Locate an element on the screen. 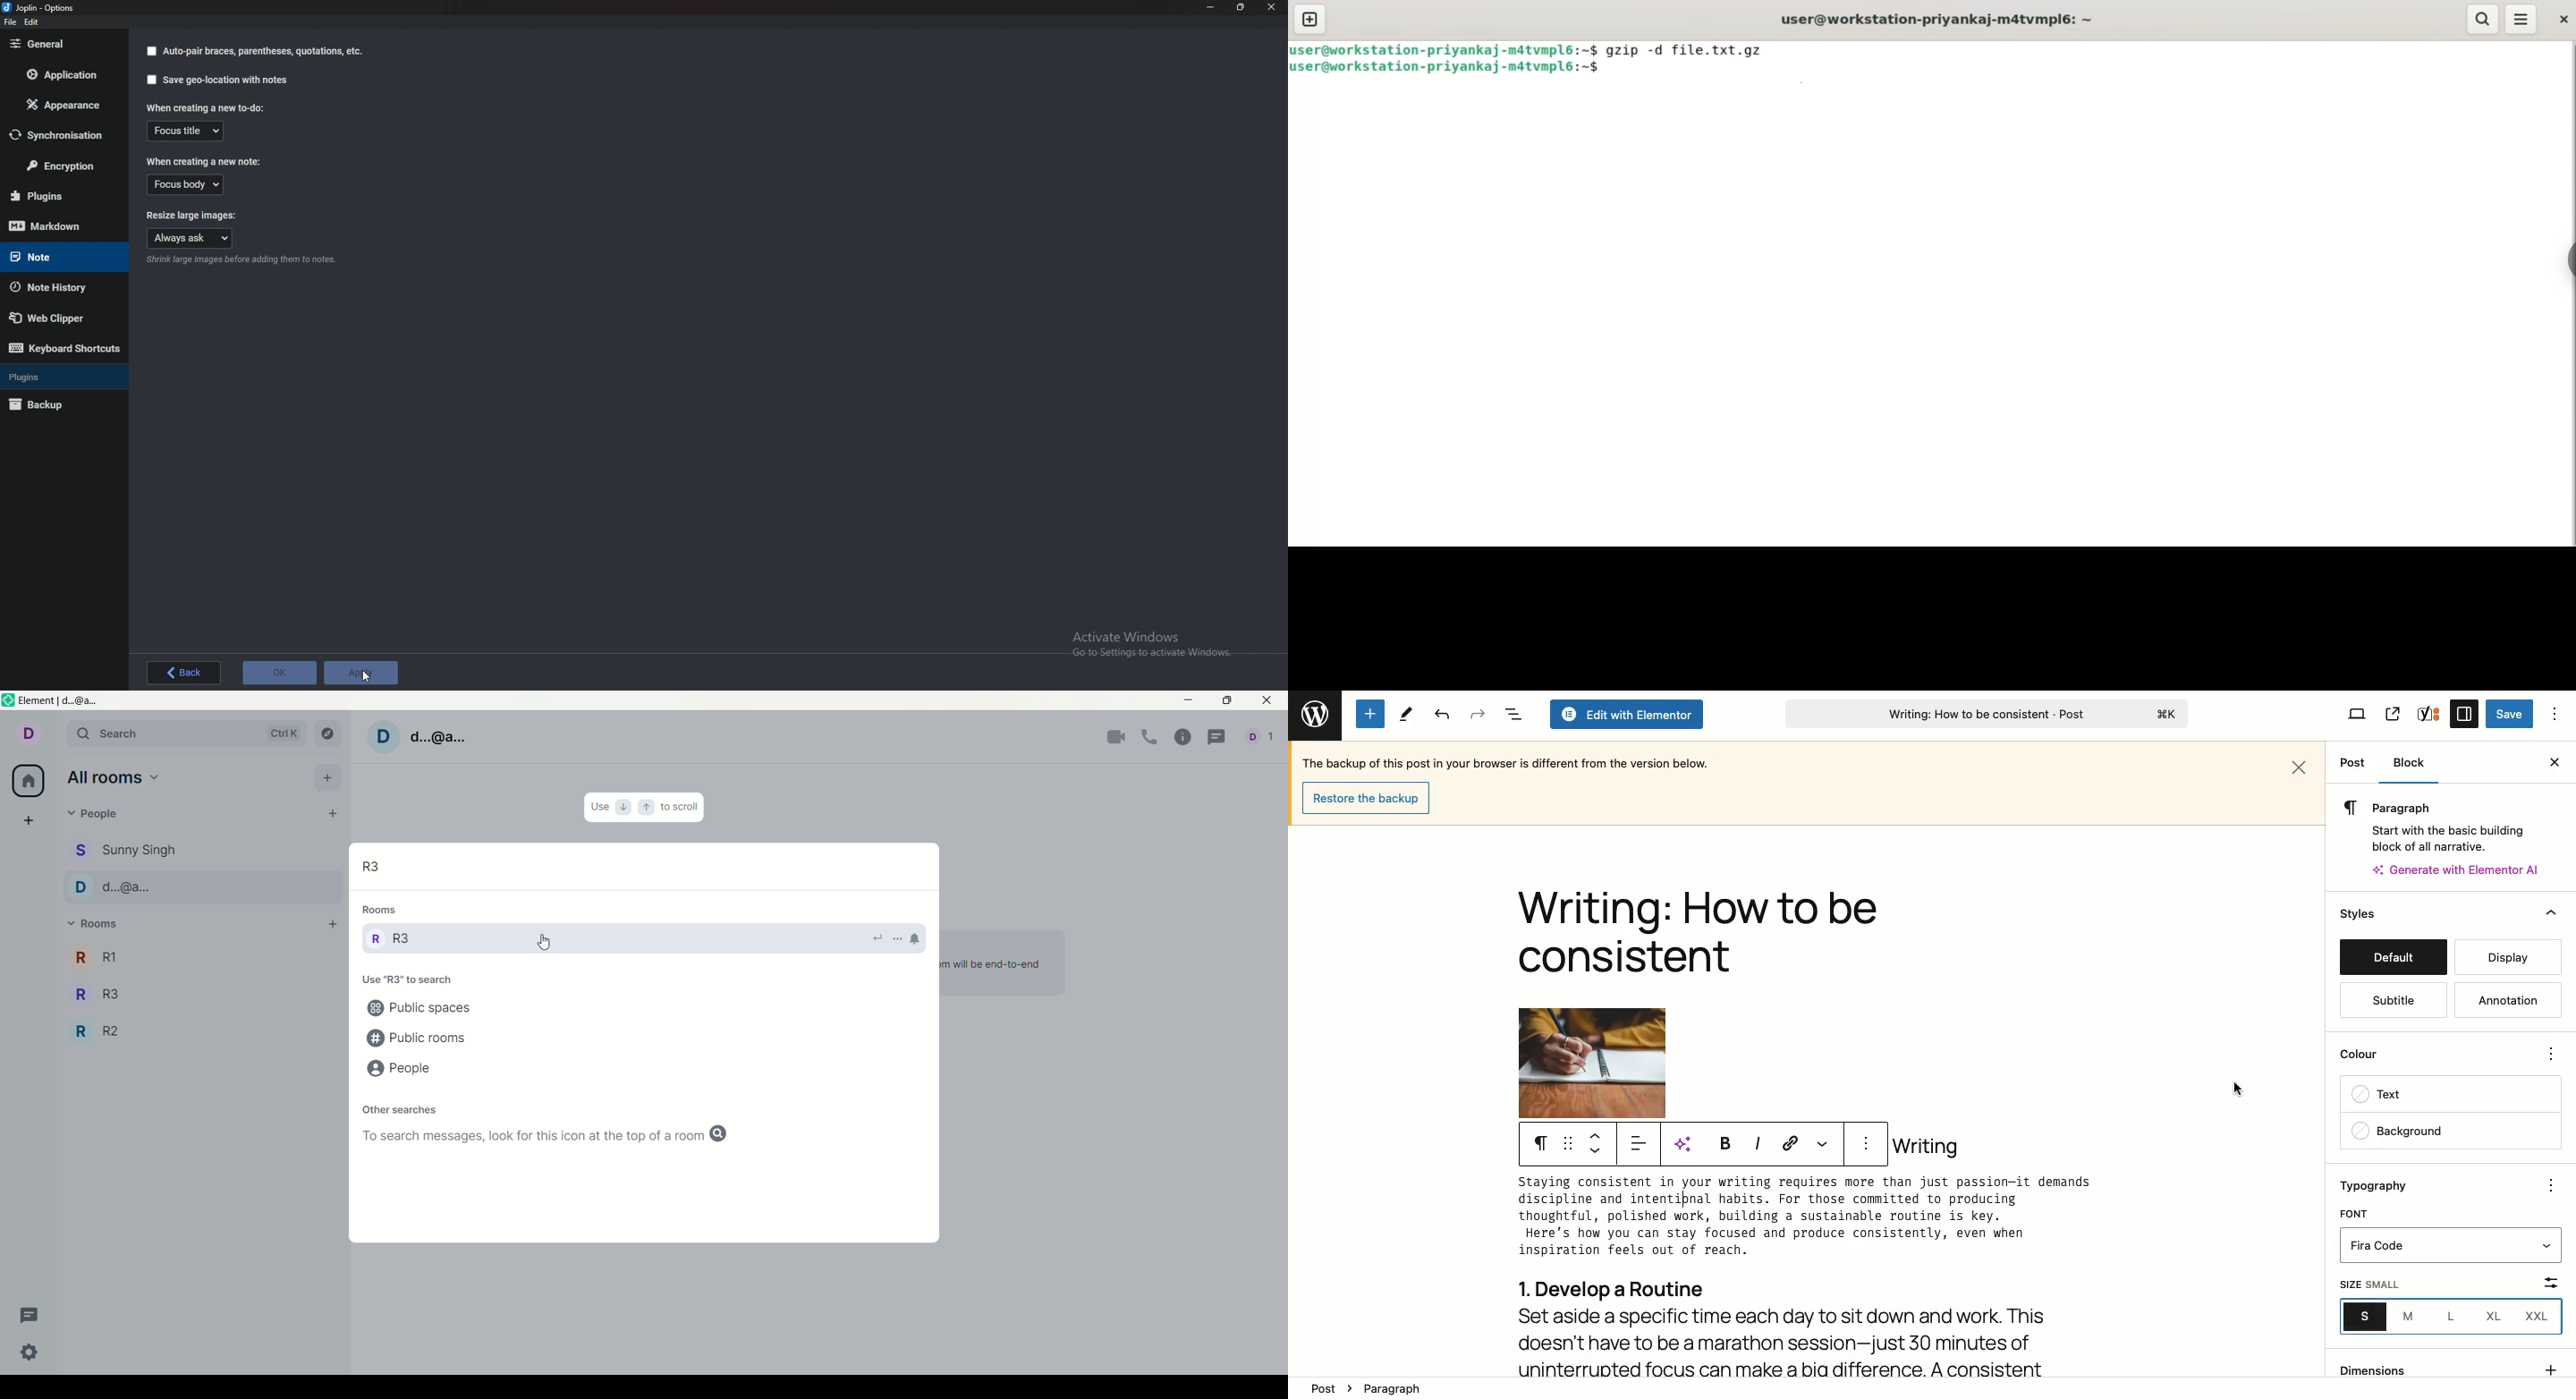 This screenshot has width=2576, height=1400. edit is located at coordinates (31, 22).